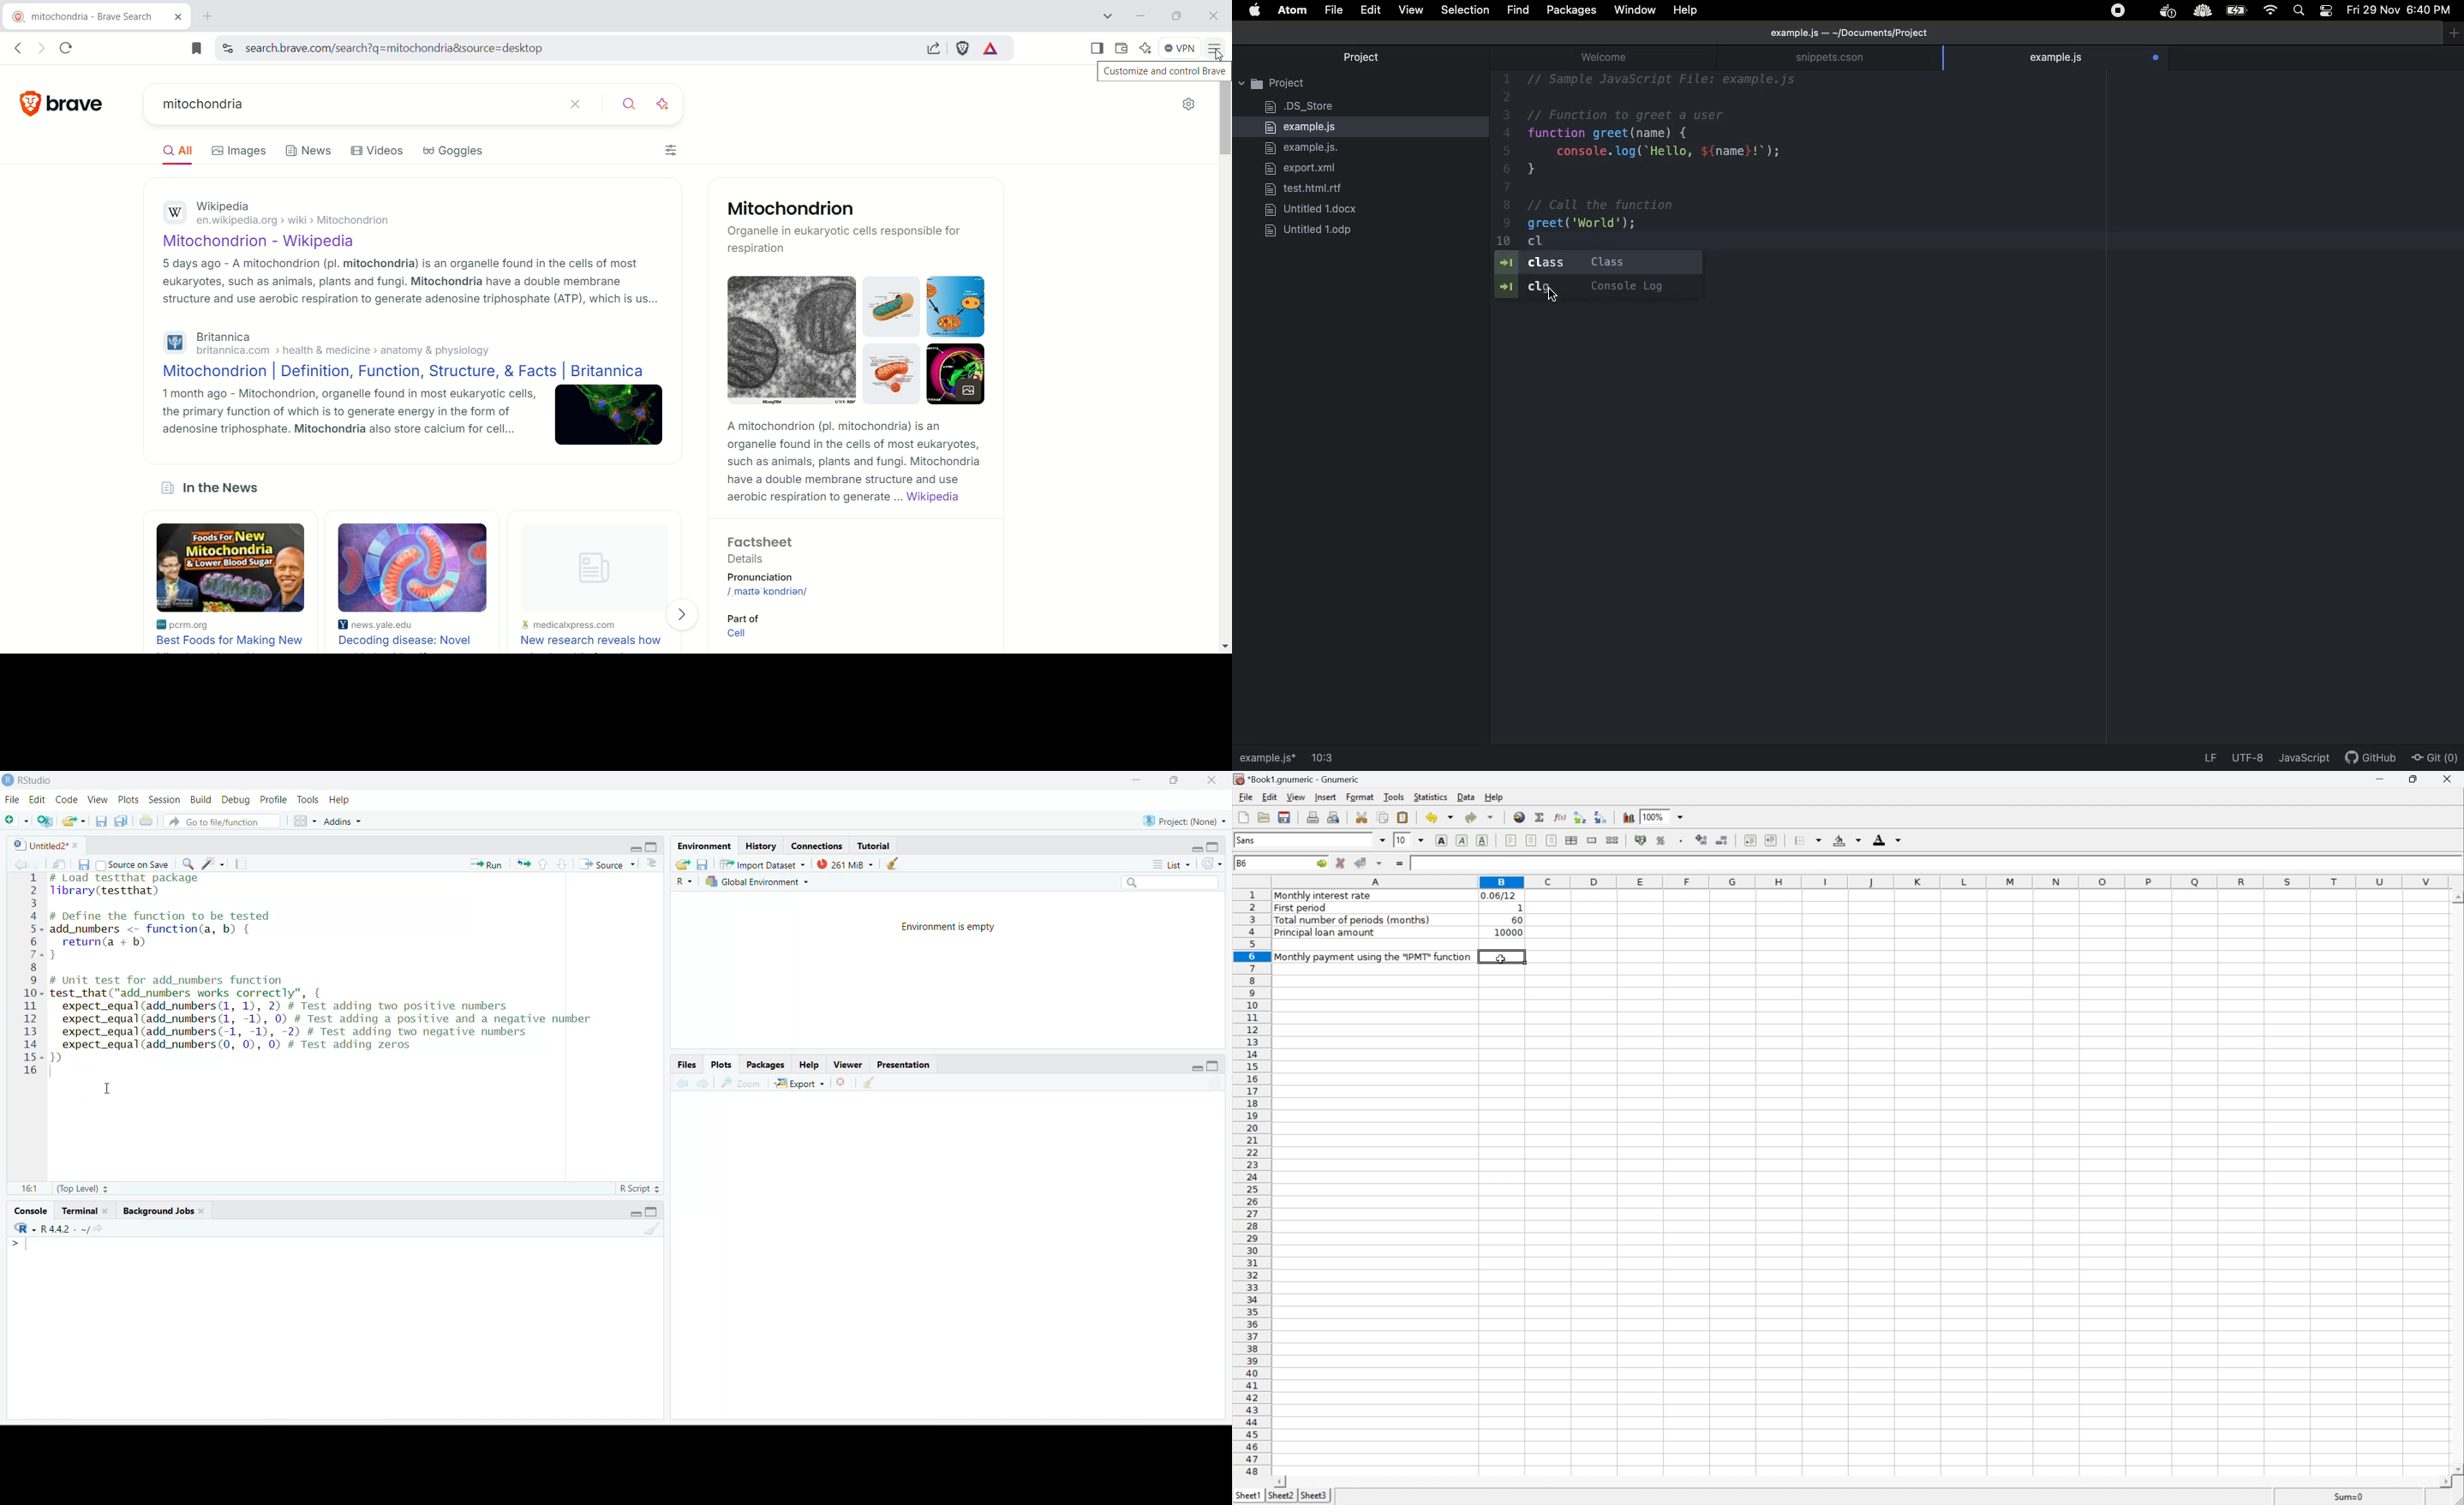  What do you see at coordinates (542, 864) in the screenshot?
I see `Go to previous section` at bounding box center [542, 864].